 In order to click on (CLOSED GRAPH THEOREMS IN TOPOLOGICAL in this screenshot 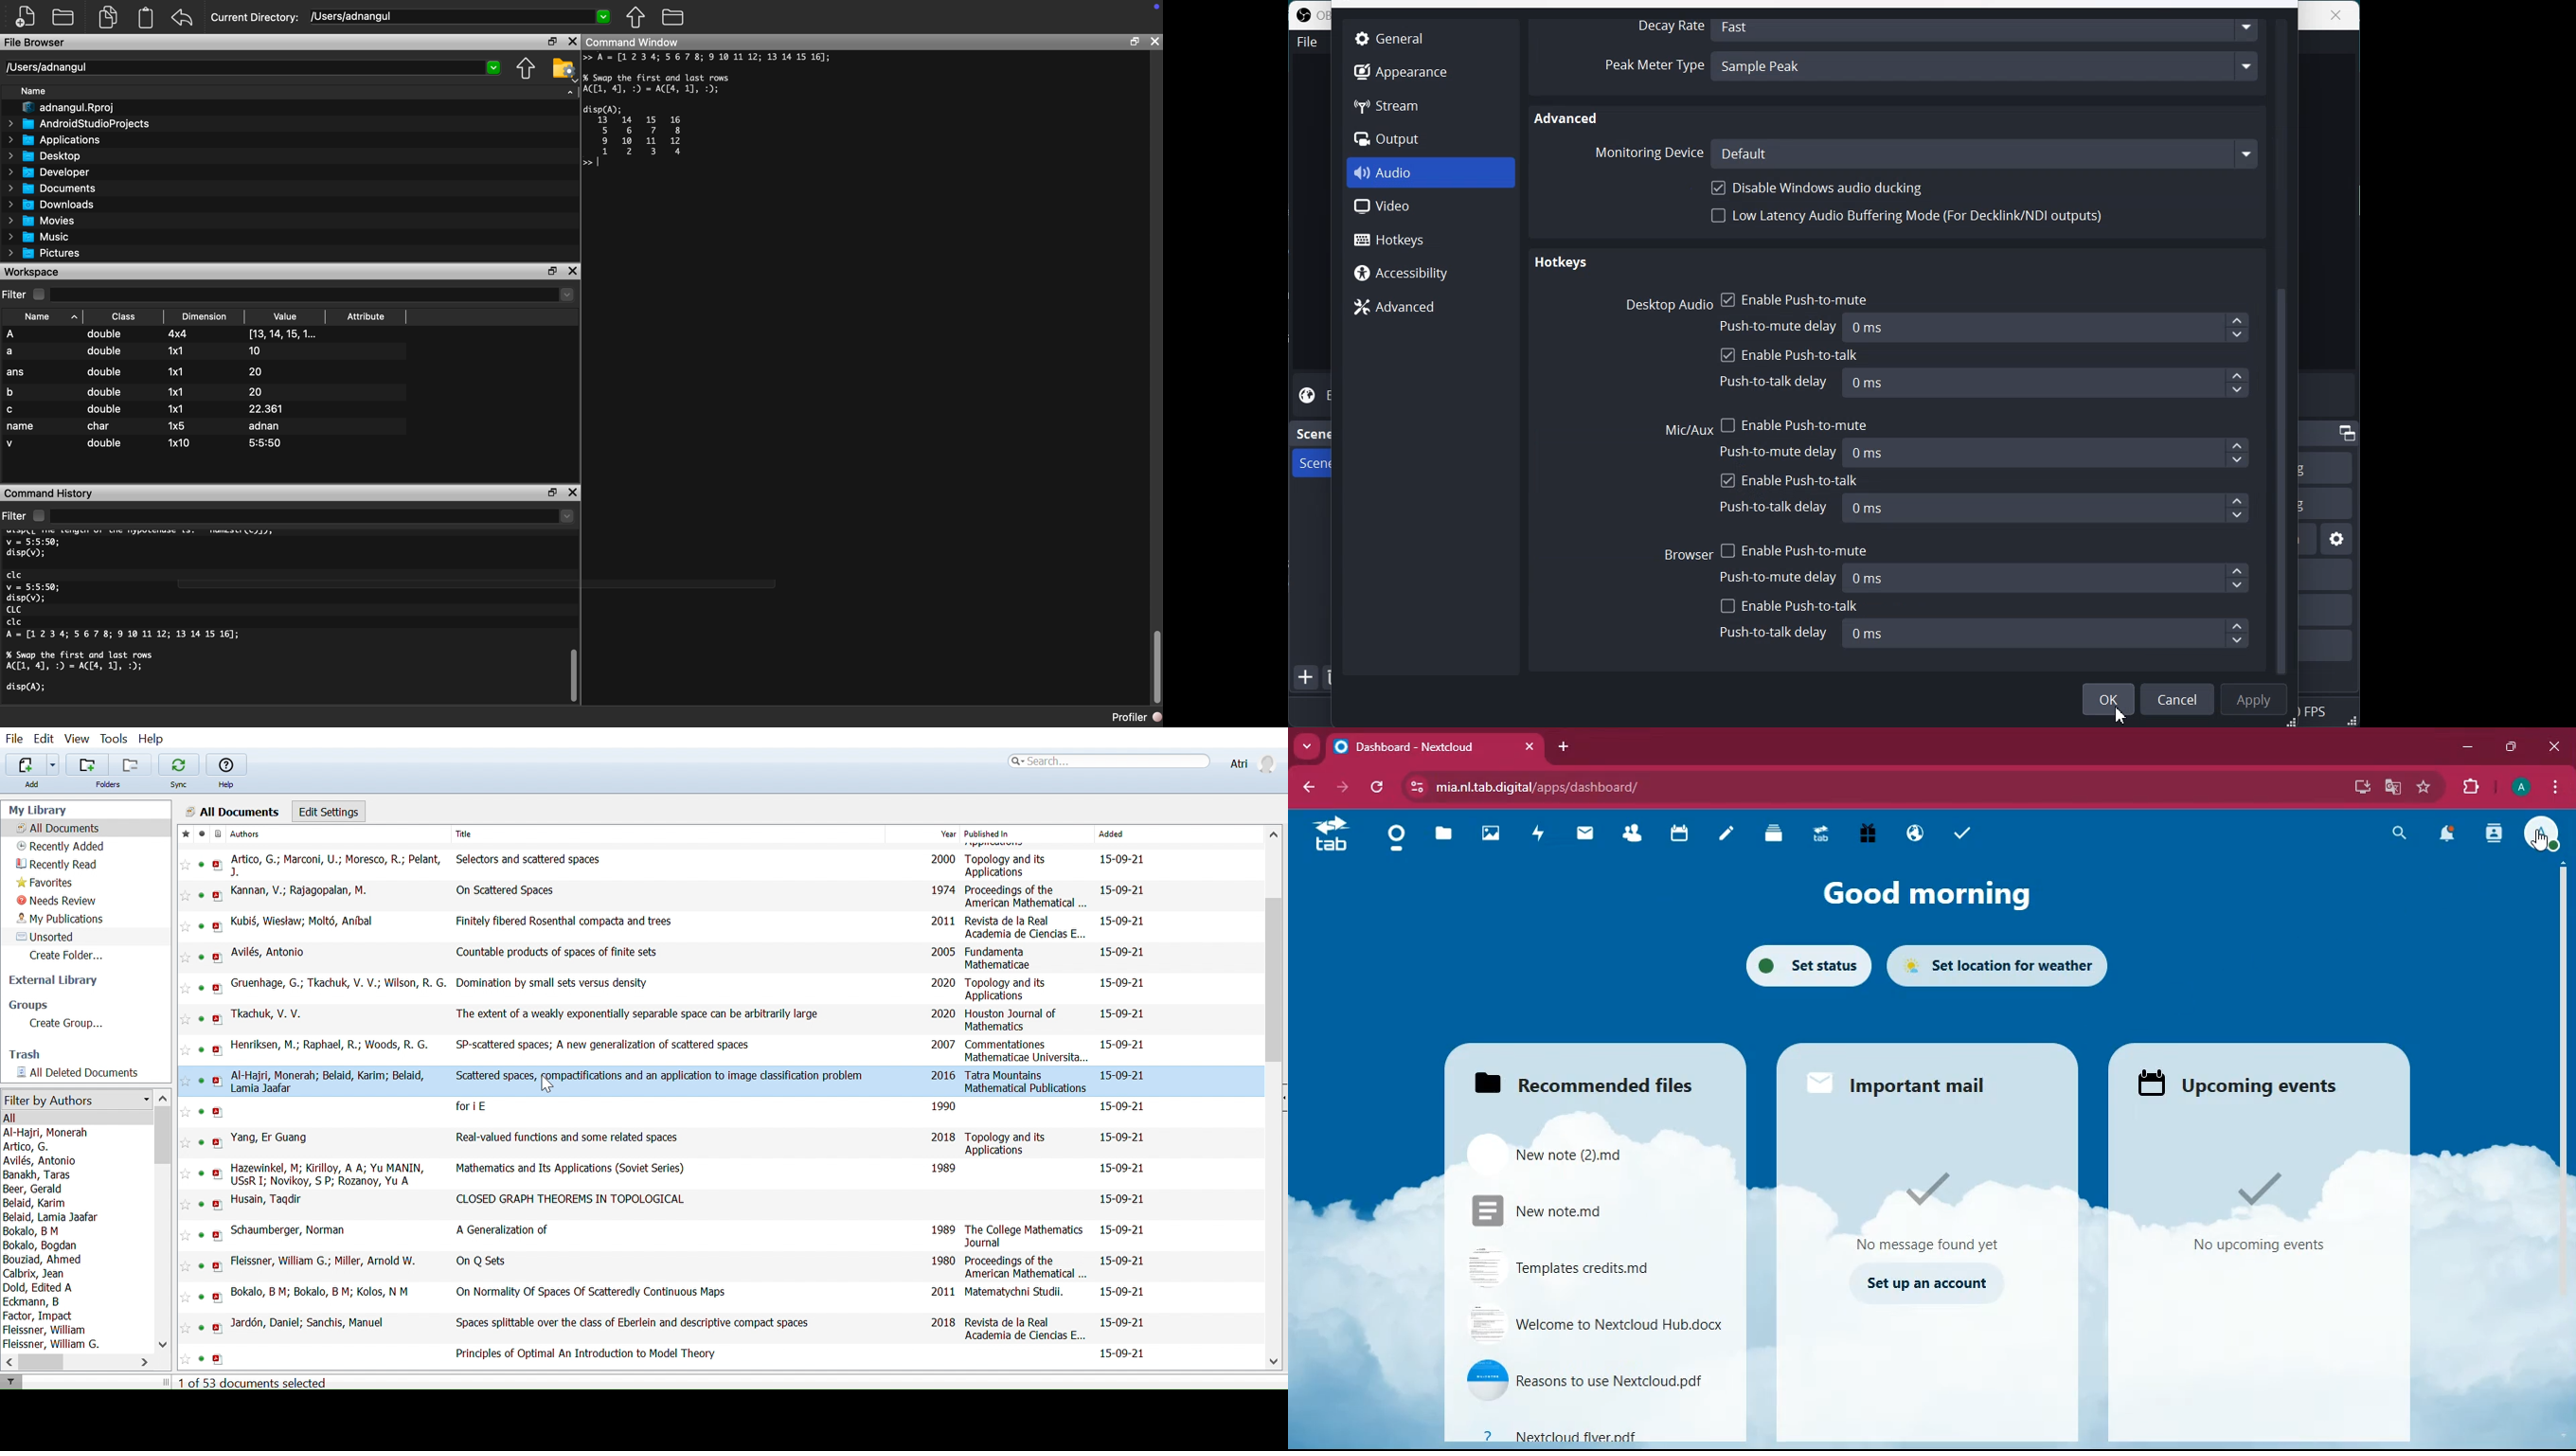, I will do `click(568, 1200)`.